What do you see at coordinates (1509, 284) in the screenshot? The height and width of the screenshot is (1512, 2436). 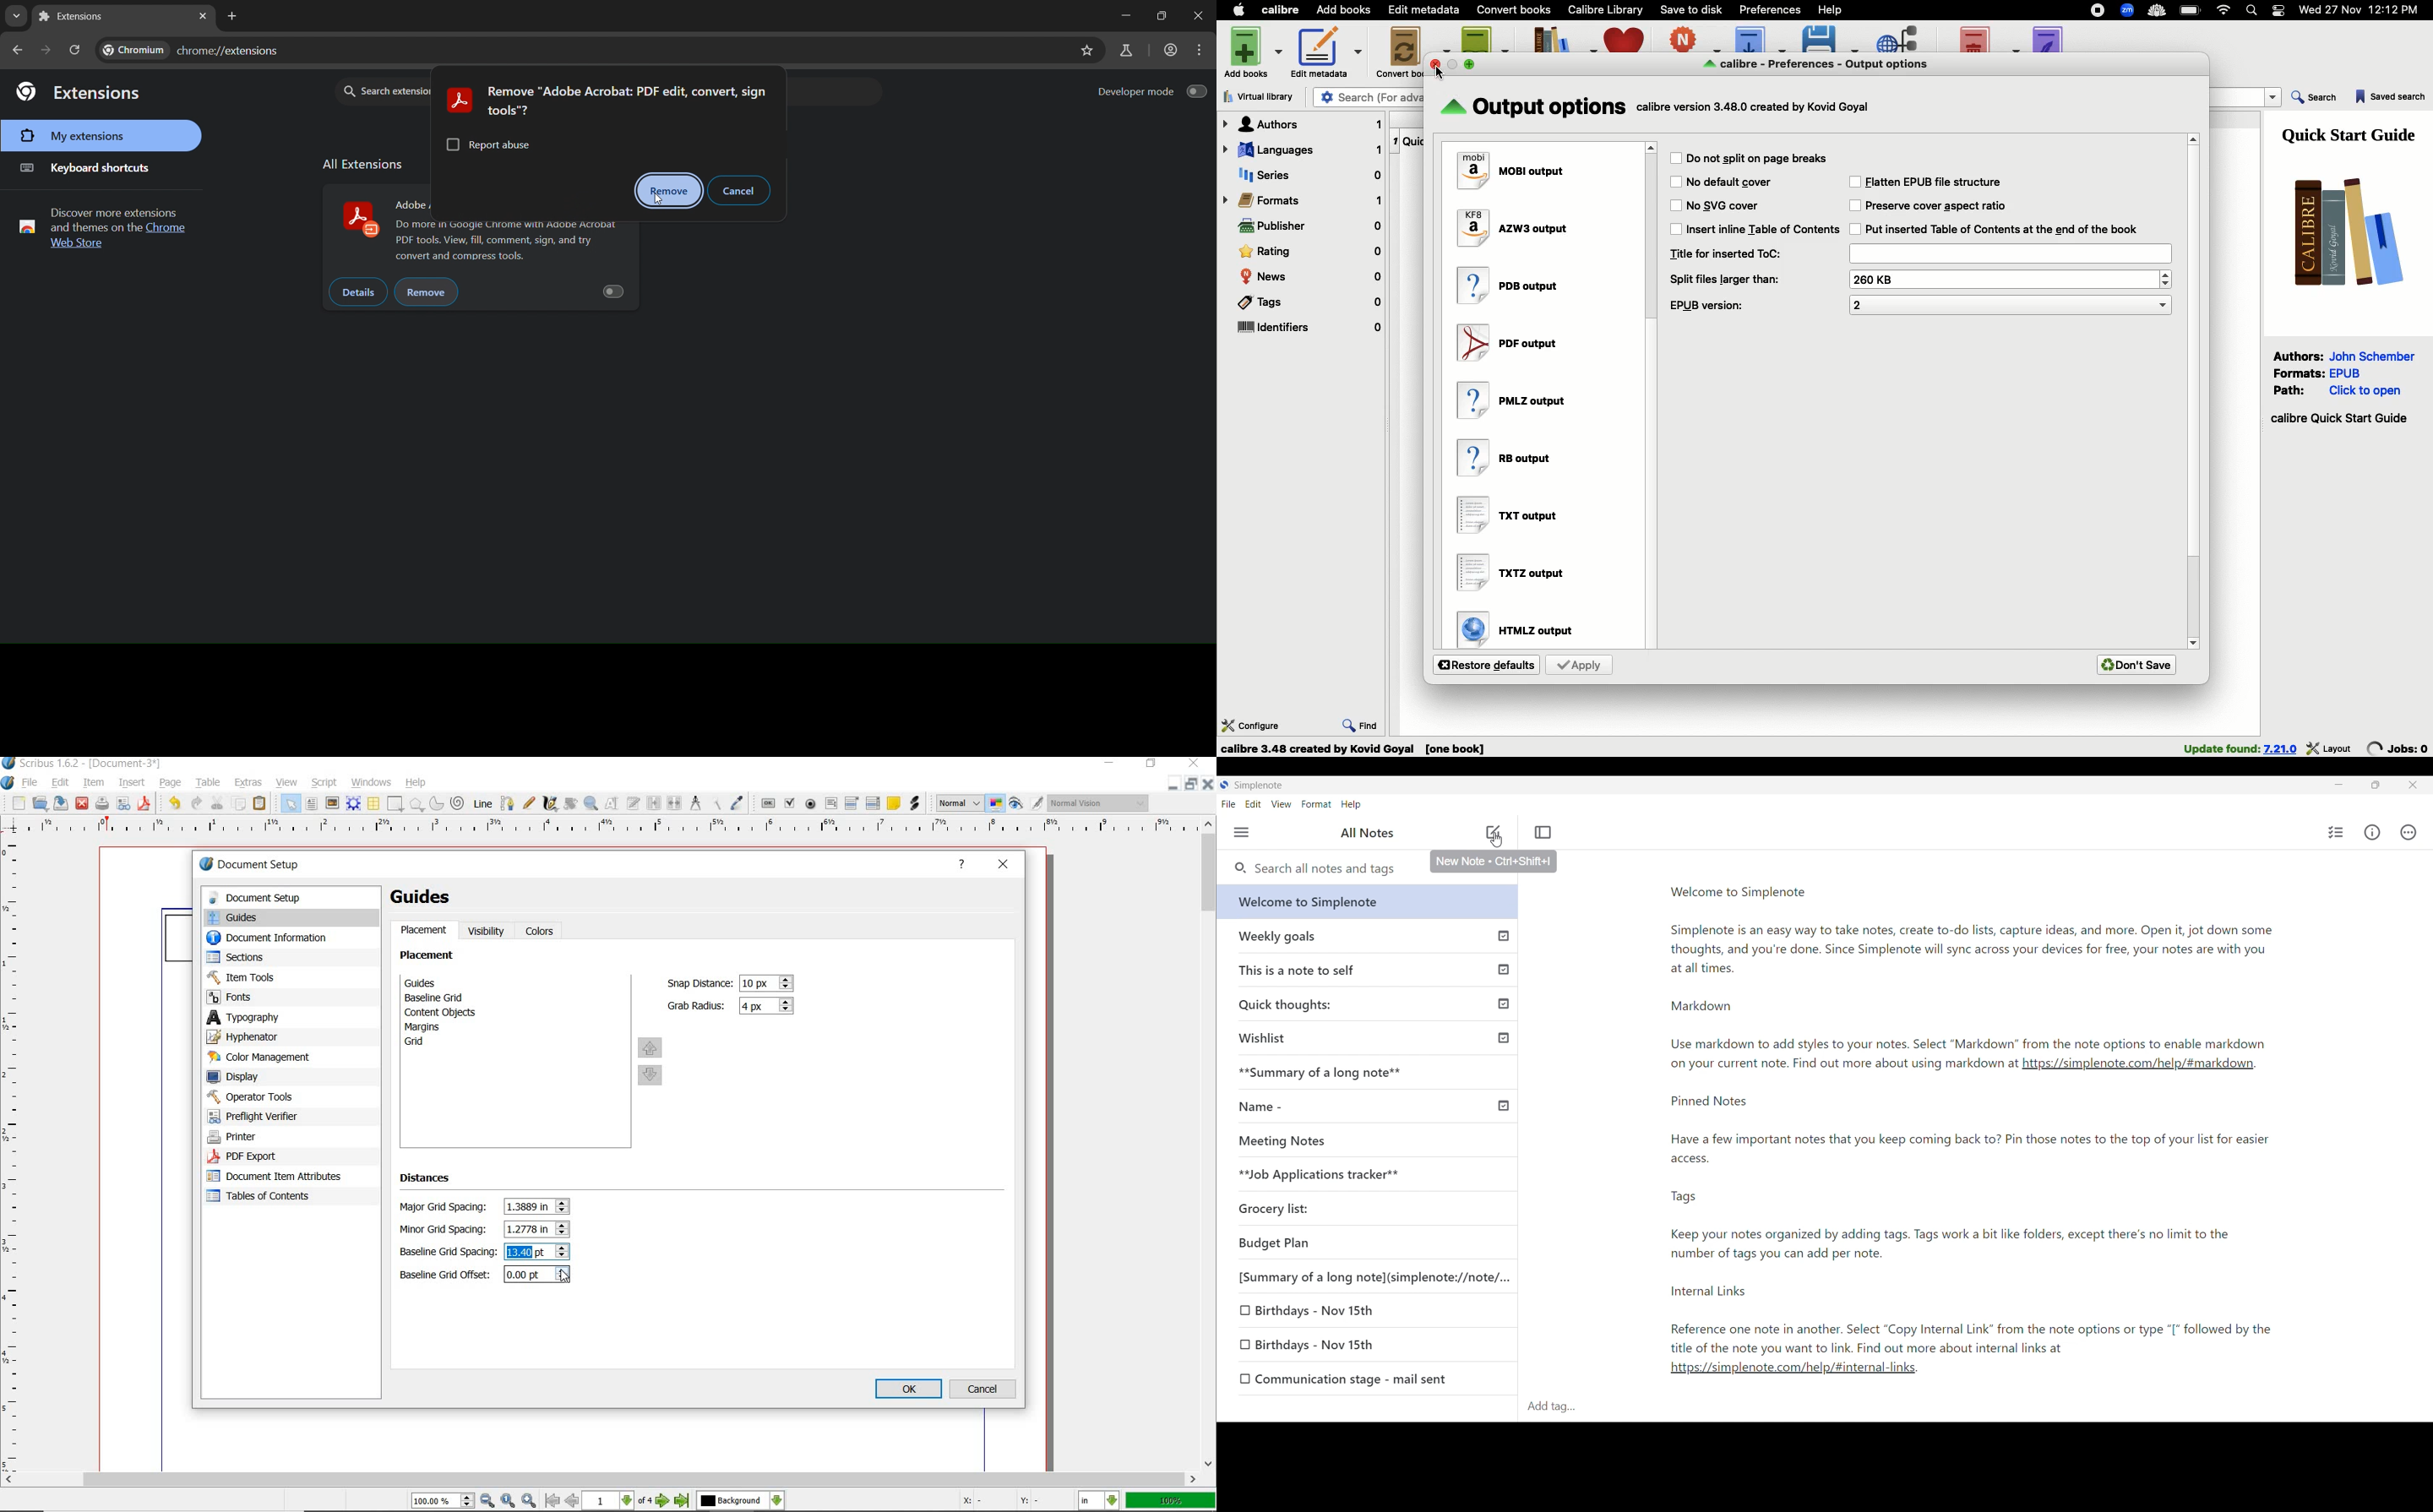 I see `PDB` at bounding box center [1509, 284].